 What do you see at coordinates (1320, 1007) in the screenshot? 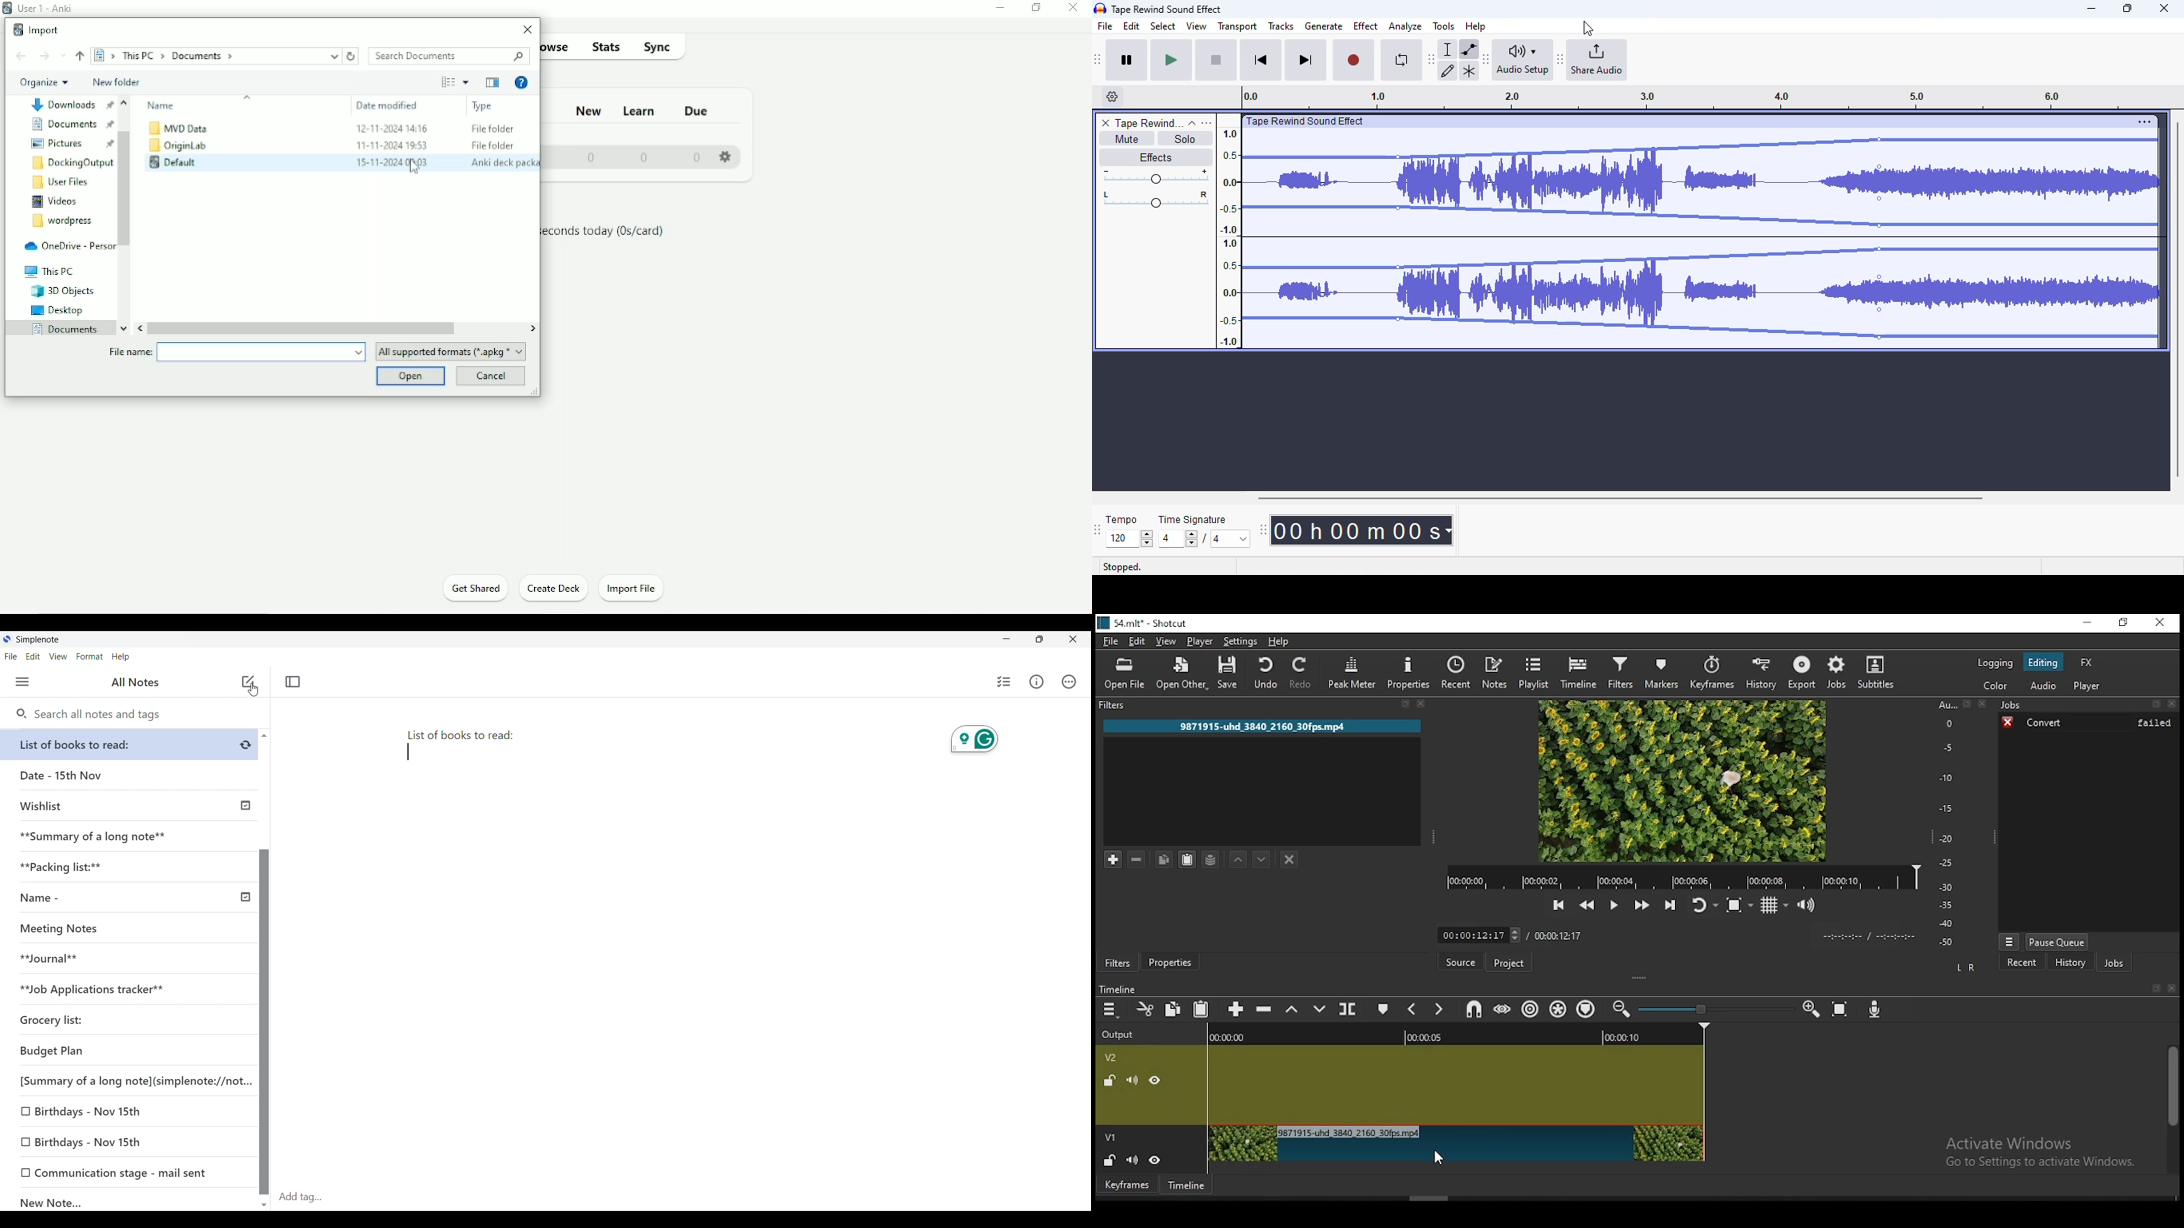
I see `overwrite` at bounding box center [1320, 1007].